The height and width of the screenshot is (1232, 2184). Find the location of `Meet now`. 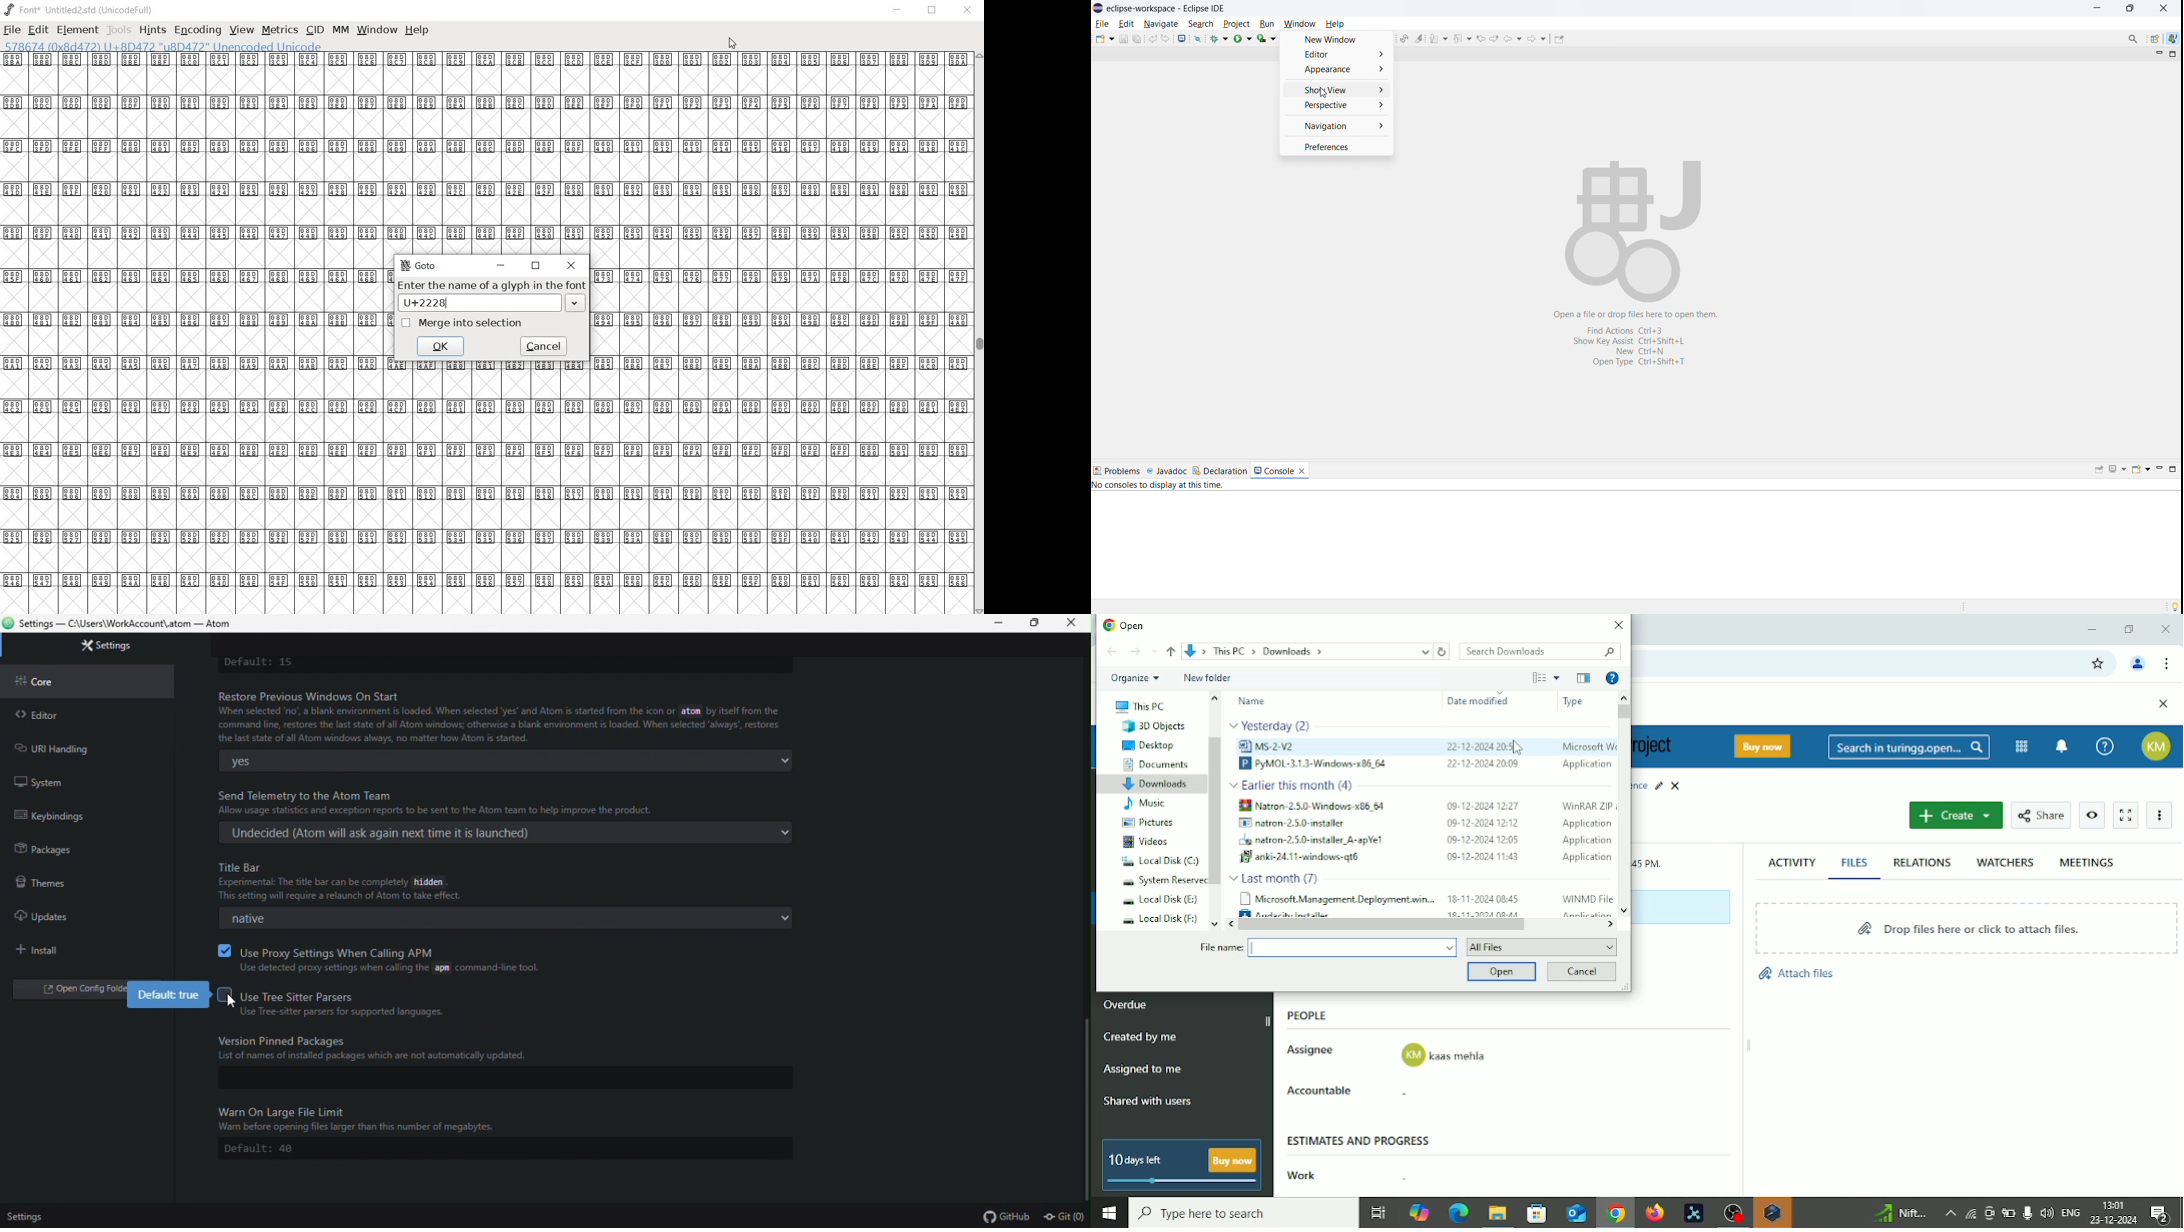

Meet now is located at coordinates (1989, 1213).